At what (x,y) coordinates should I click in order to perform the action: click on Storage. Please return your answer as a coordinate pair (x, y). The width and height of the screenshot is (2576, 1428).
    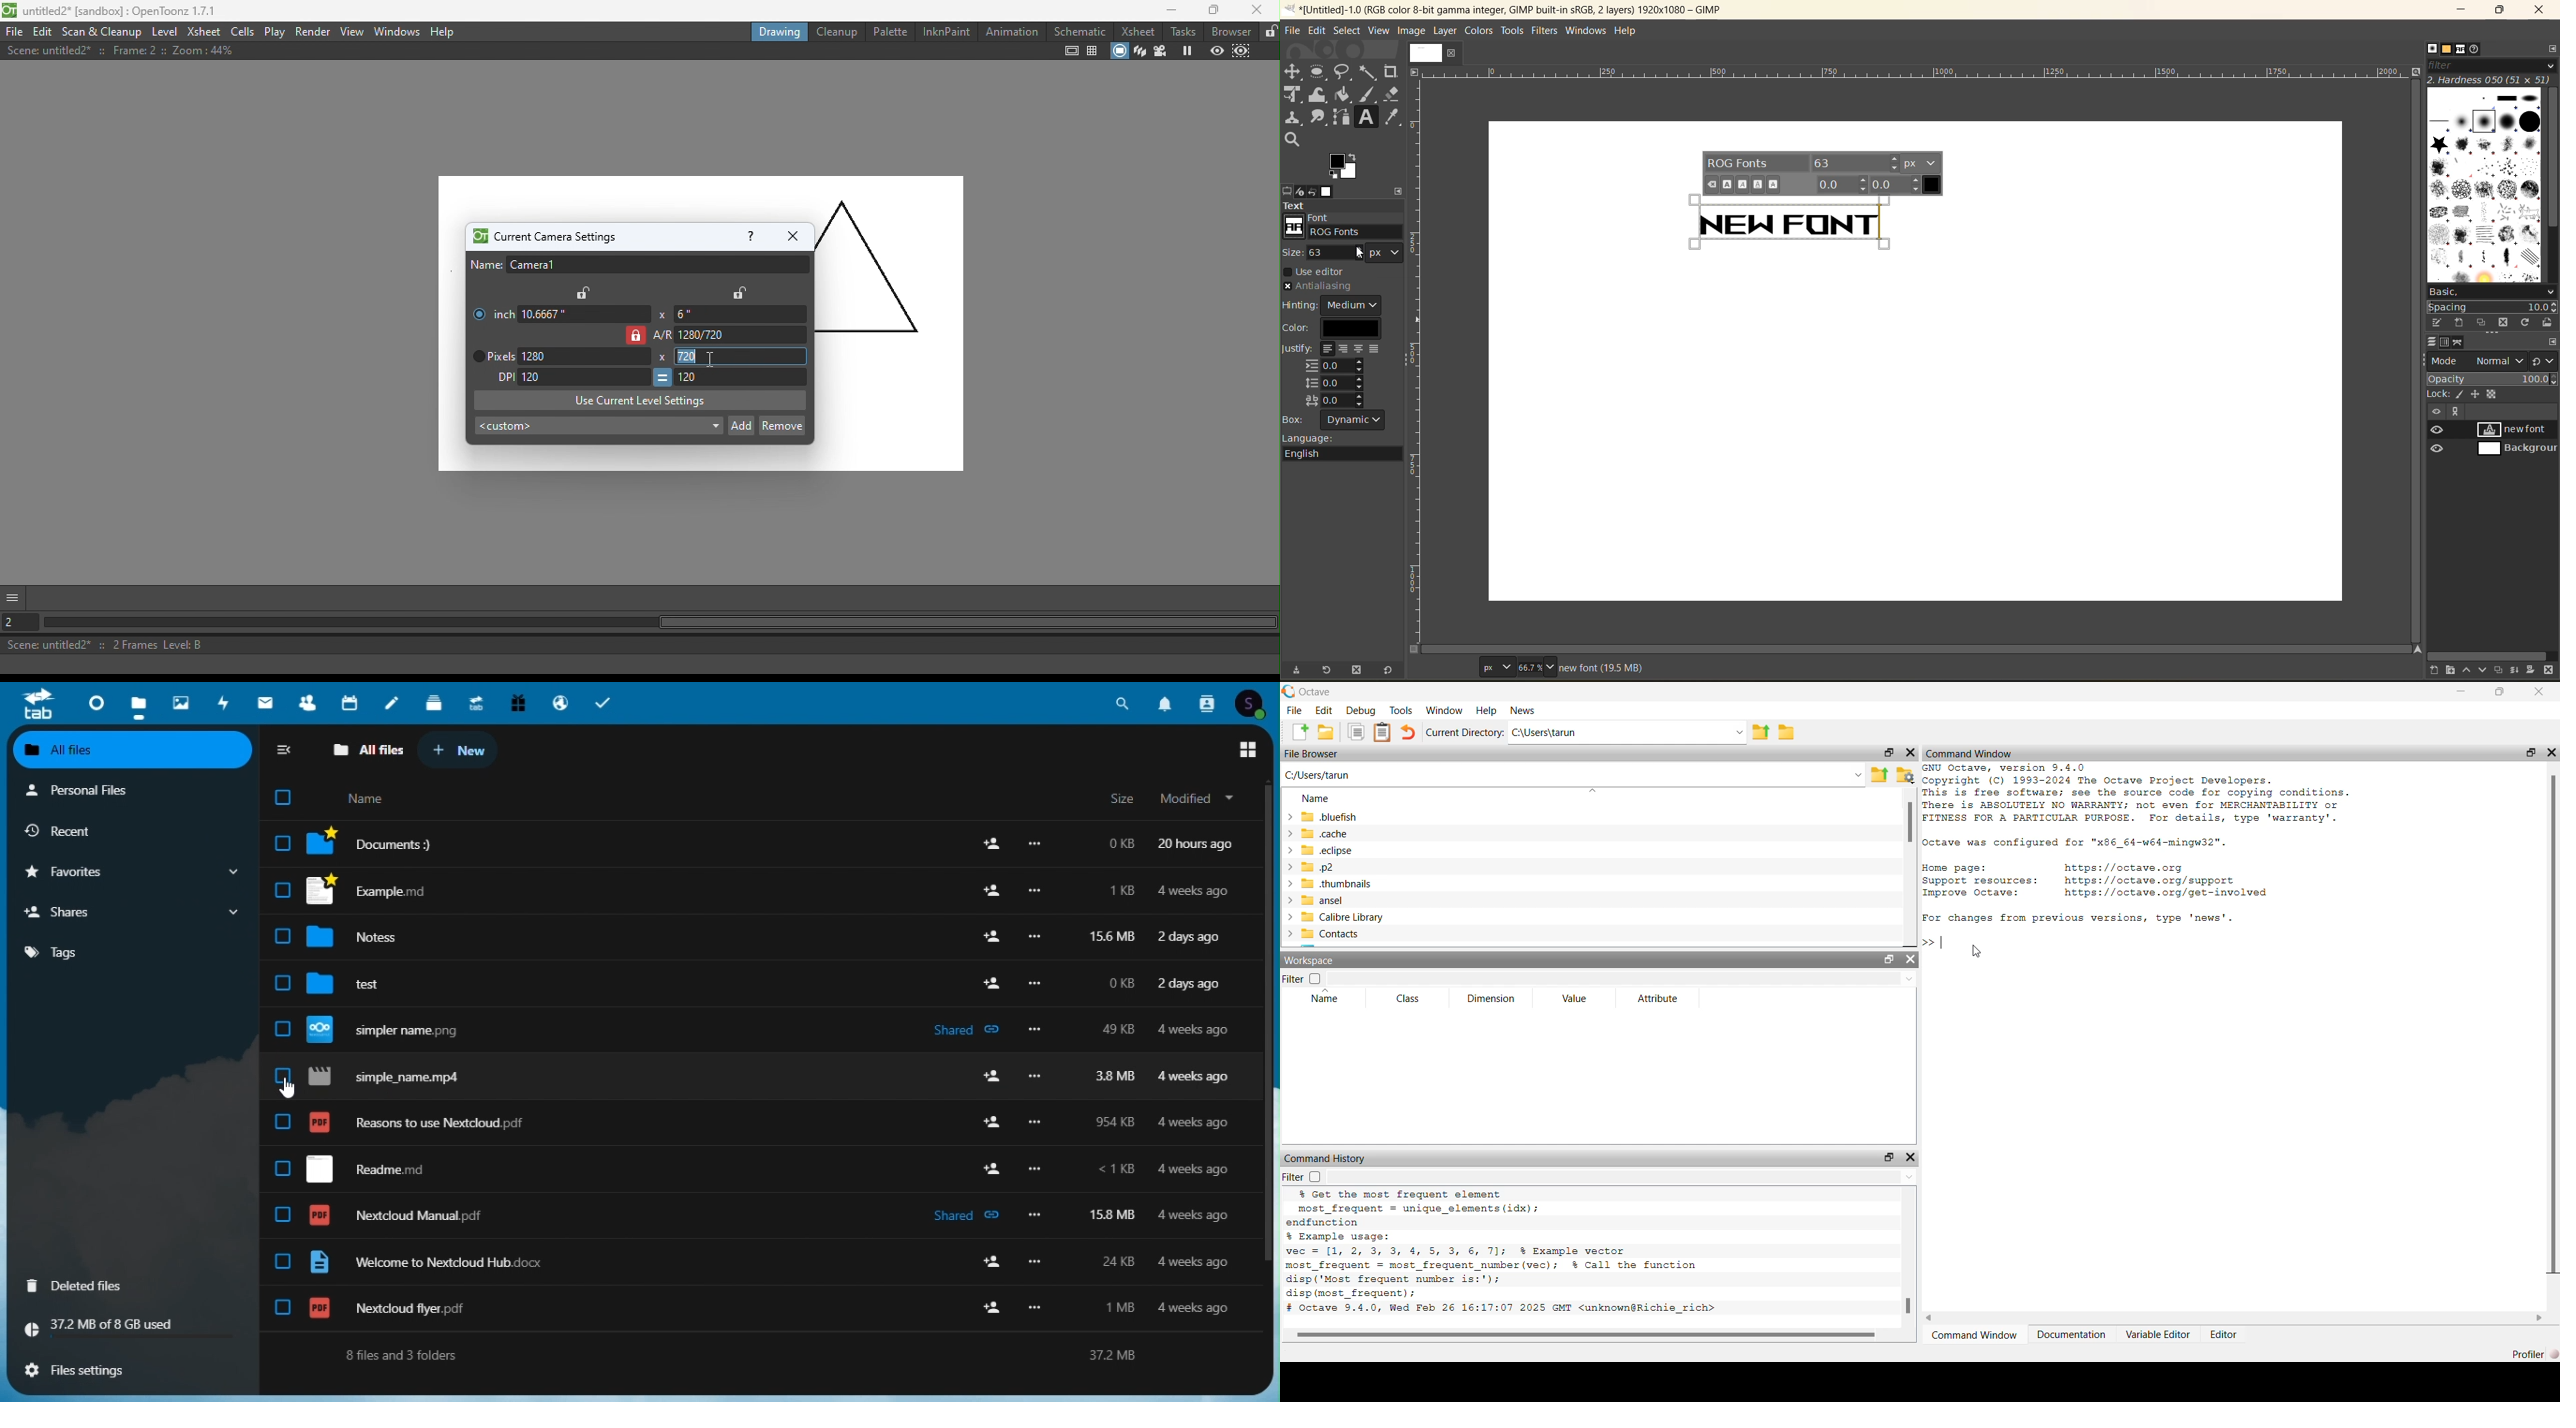
    Looking at the image, I should click on (135, 1328).